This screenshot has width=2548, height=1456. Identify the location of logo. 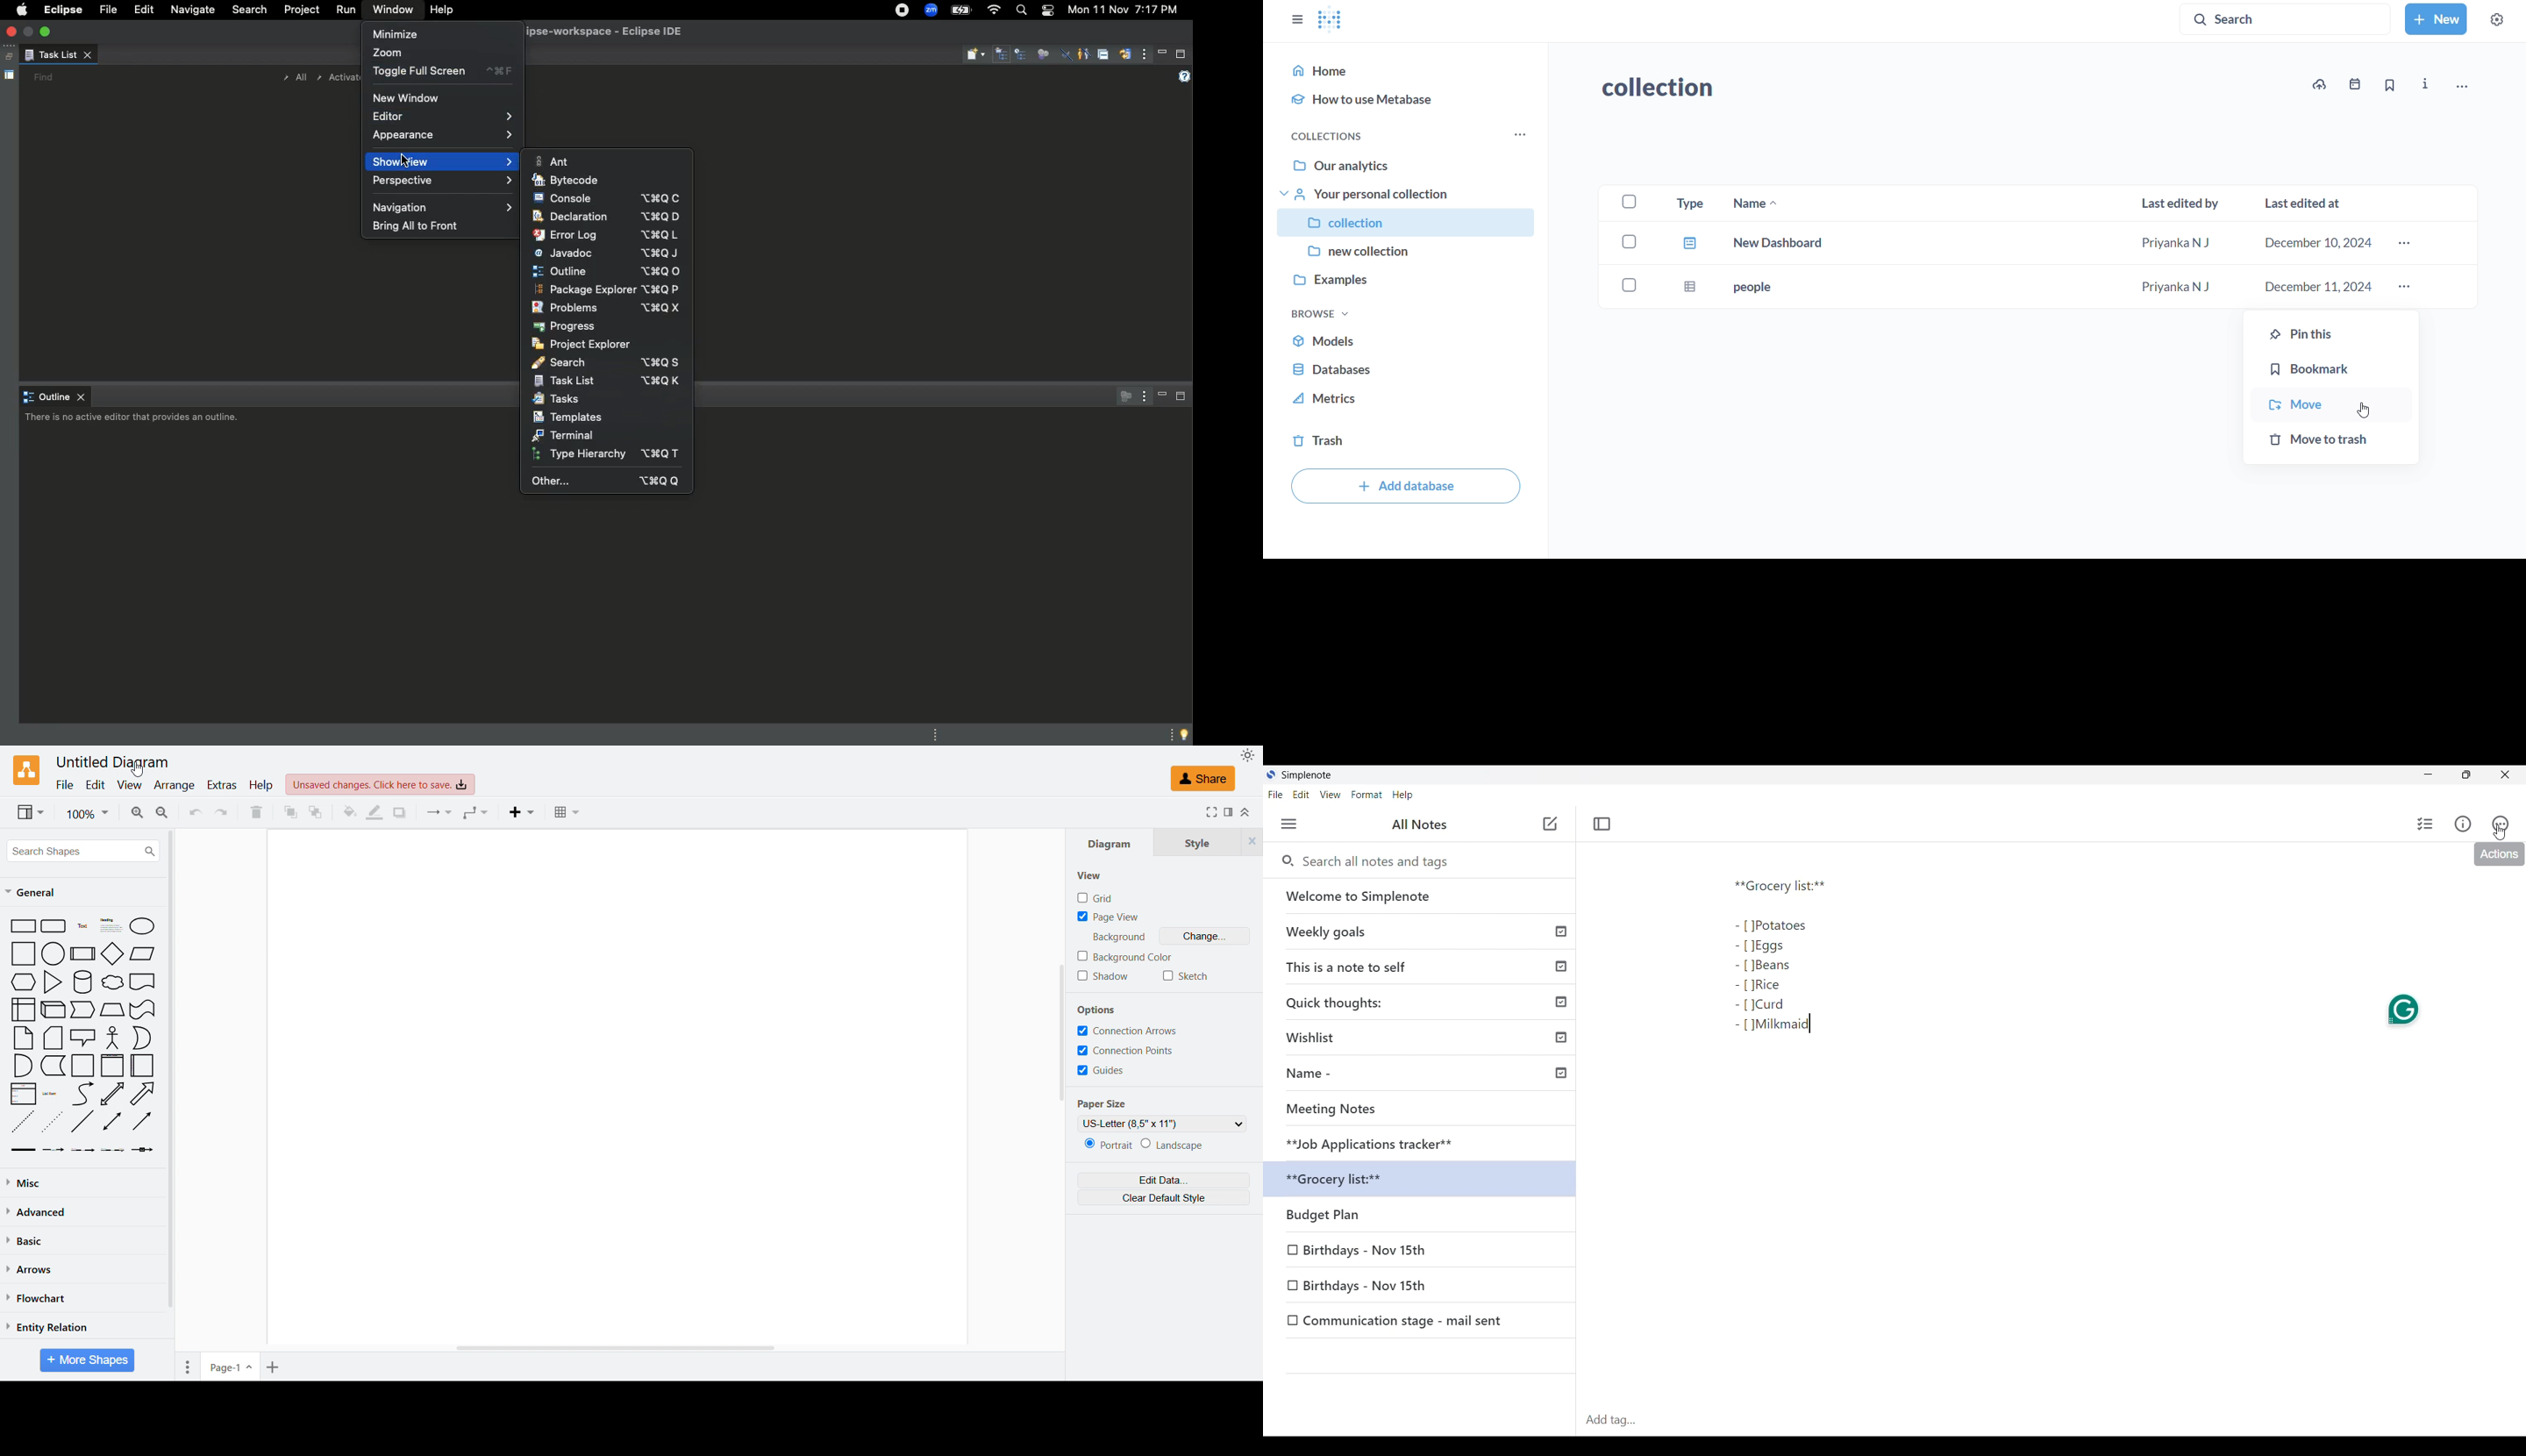
(1332, 20).